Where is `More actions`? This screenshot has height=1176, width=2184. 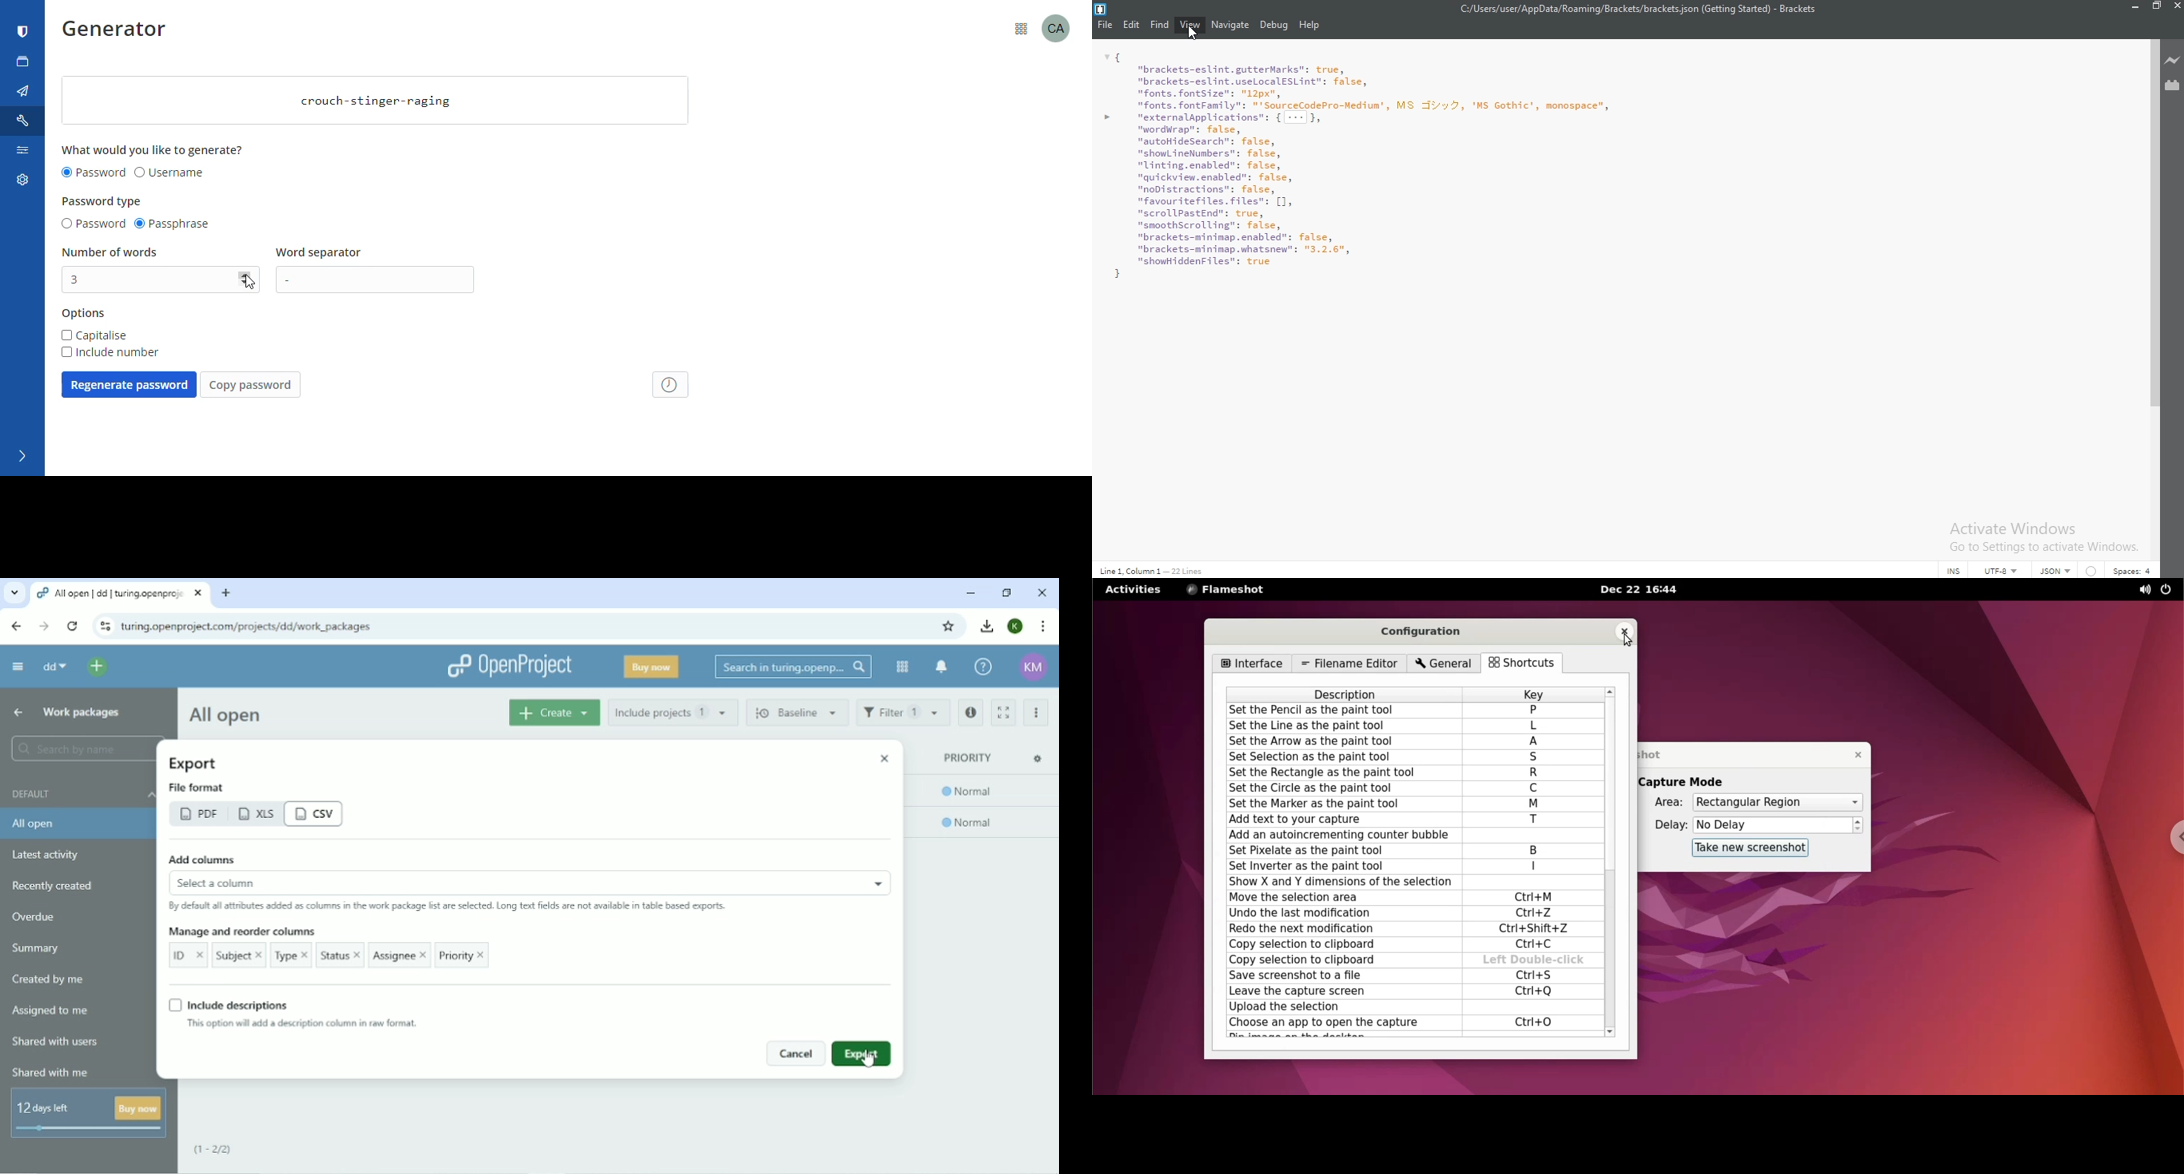
More actions is located at coordinates (1037, 714).